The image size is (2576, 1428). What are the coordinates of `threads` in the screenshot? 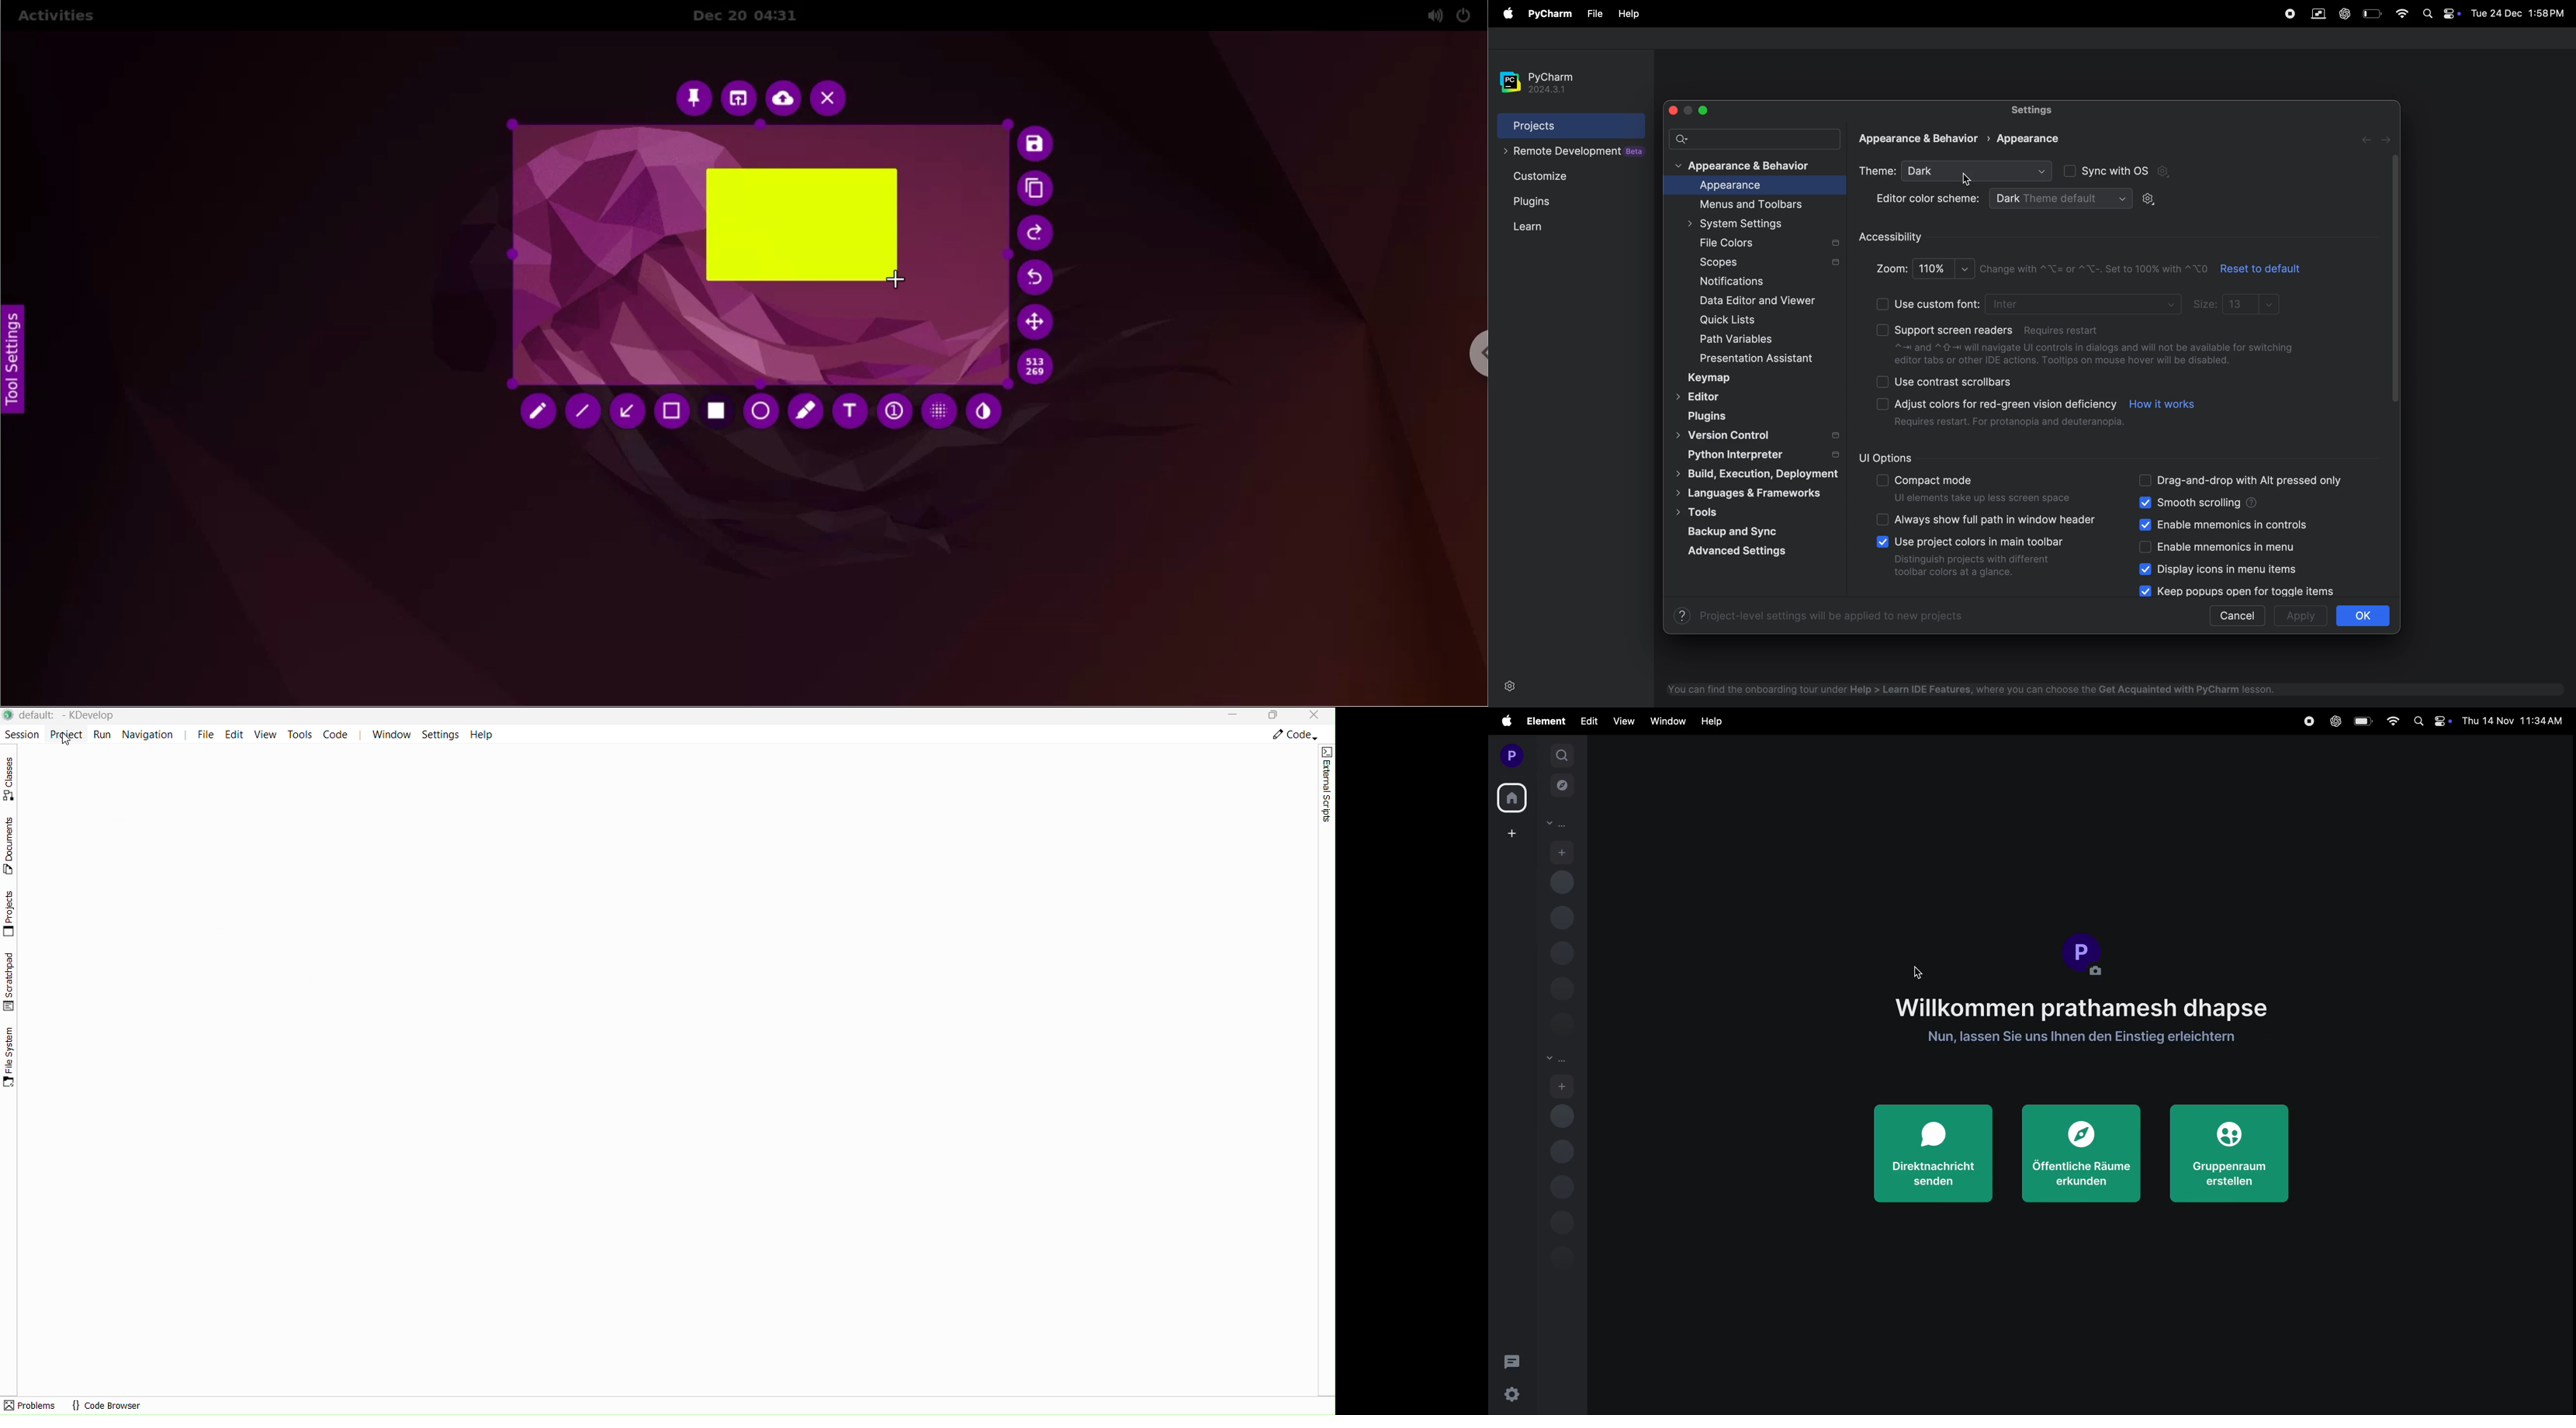 It's located at (1512, 1359).